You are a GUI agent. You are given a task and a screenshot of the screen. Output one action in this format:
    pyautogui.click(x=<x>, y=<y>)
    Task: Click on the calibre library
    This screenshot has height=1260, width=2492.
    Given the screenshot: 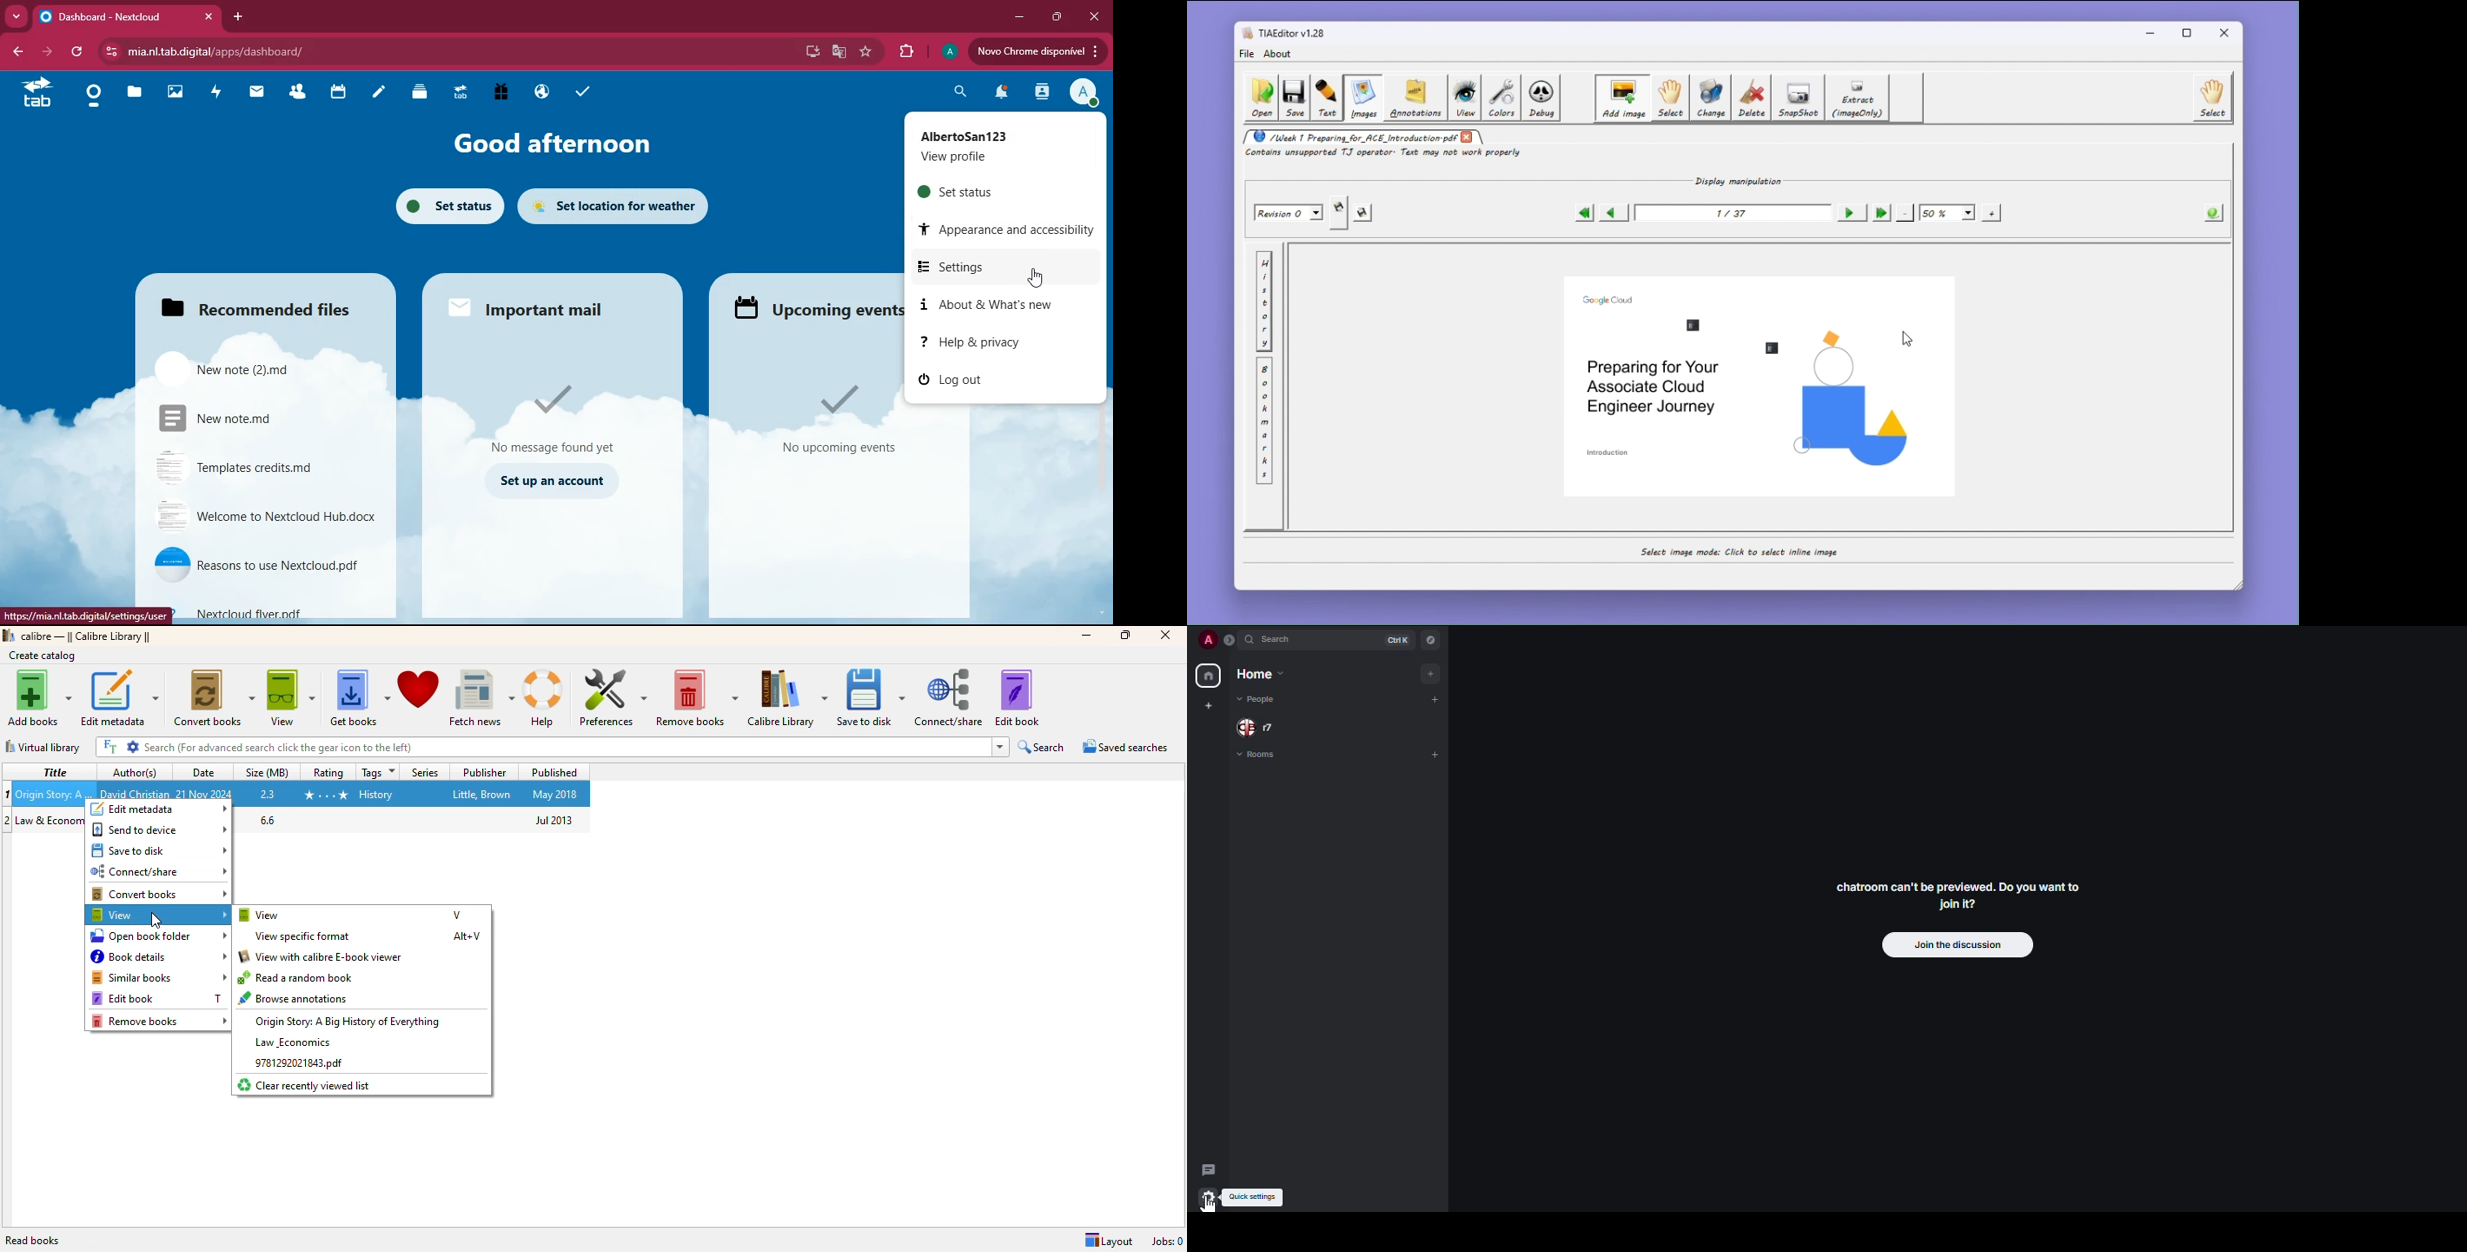 What is the action you would take?
    pyautogui.click(x=788, y=698)
    